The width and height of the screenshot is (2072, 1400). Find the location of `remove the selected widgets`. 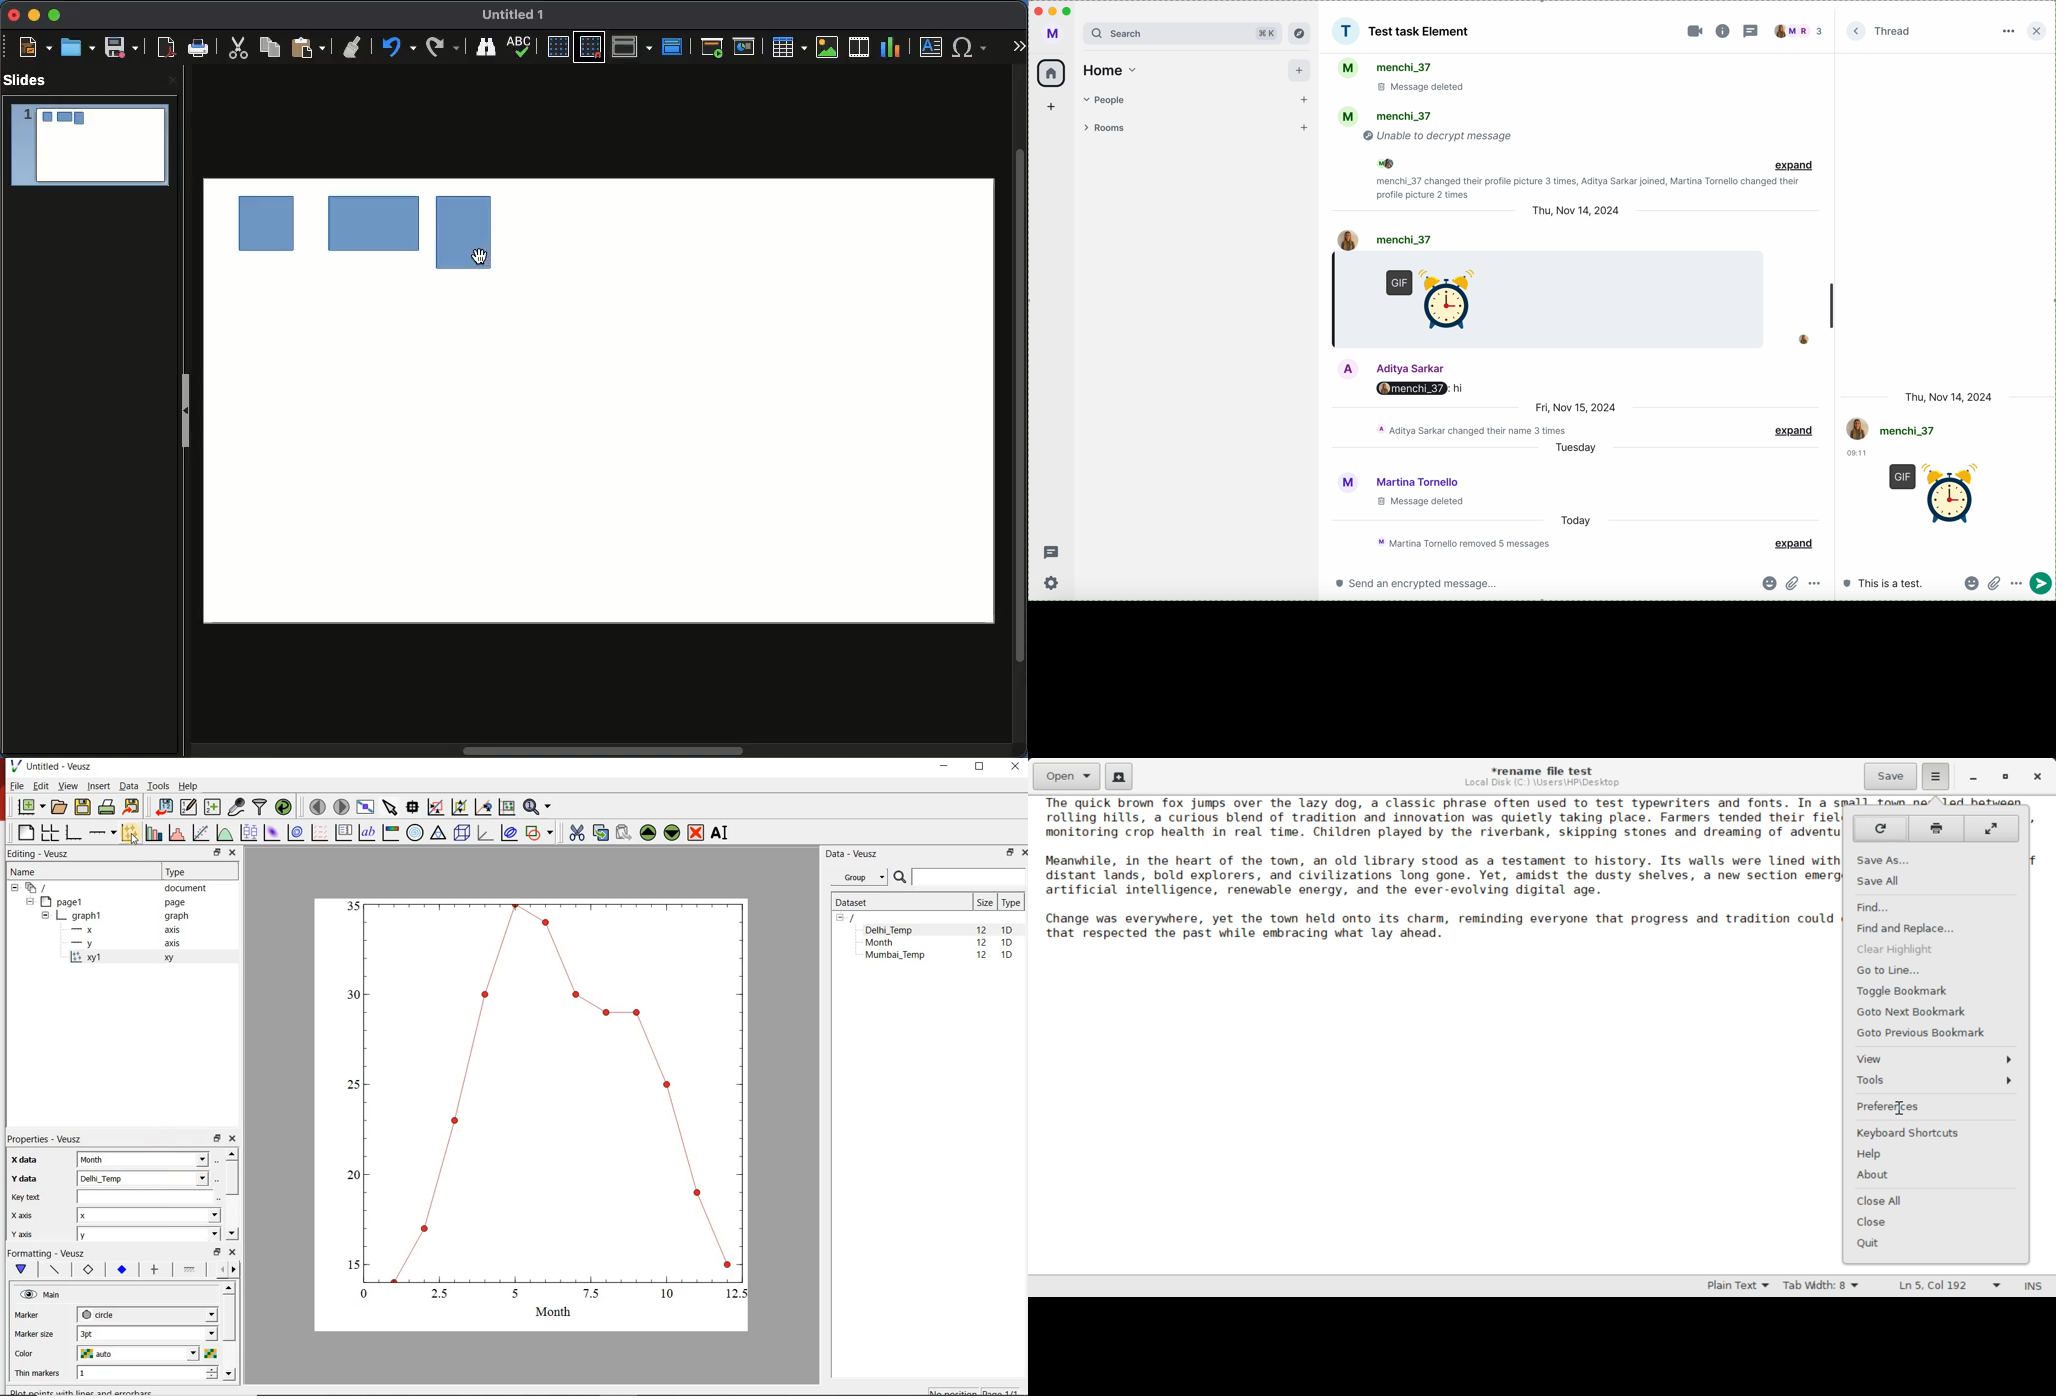

remove the selected widgets is located at coordinates (696, 833).